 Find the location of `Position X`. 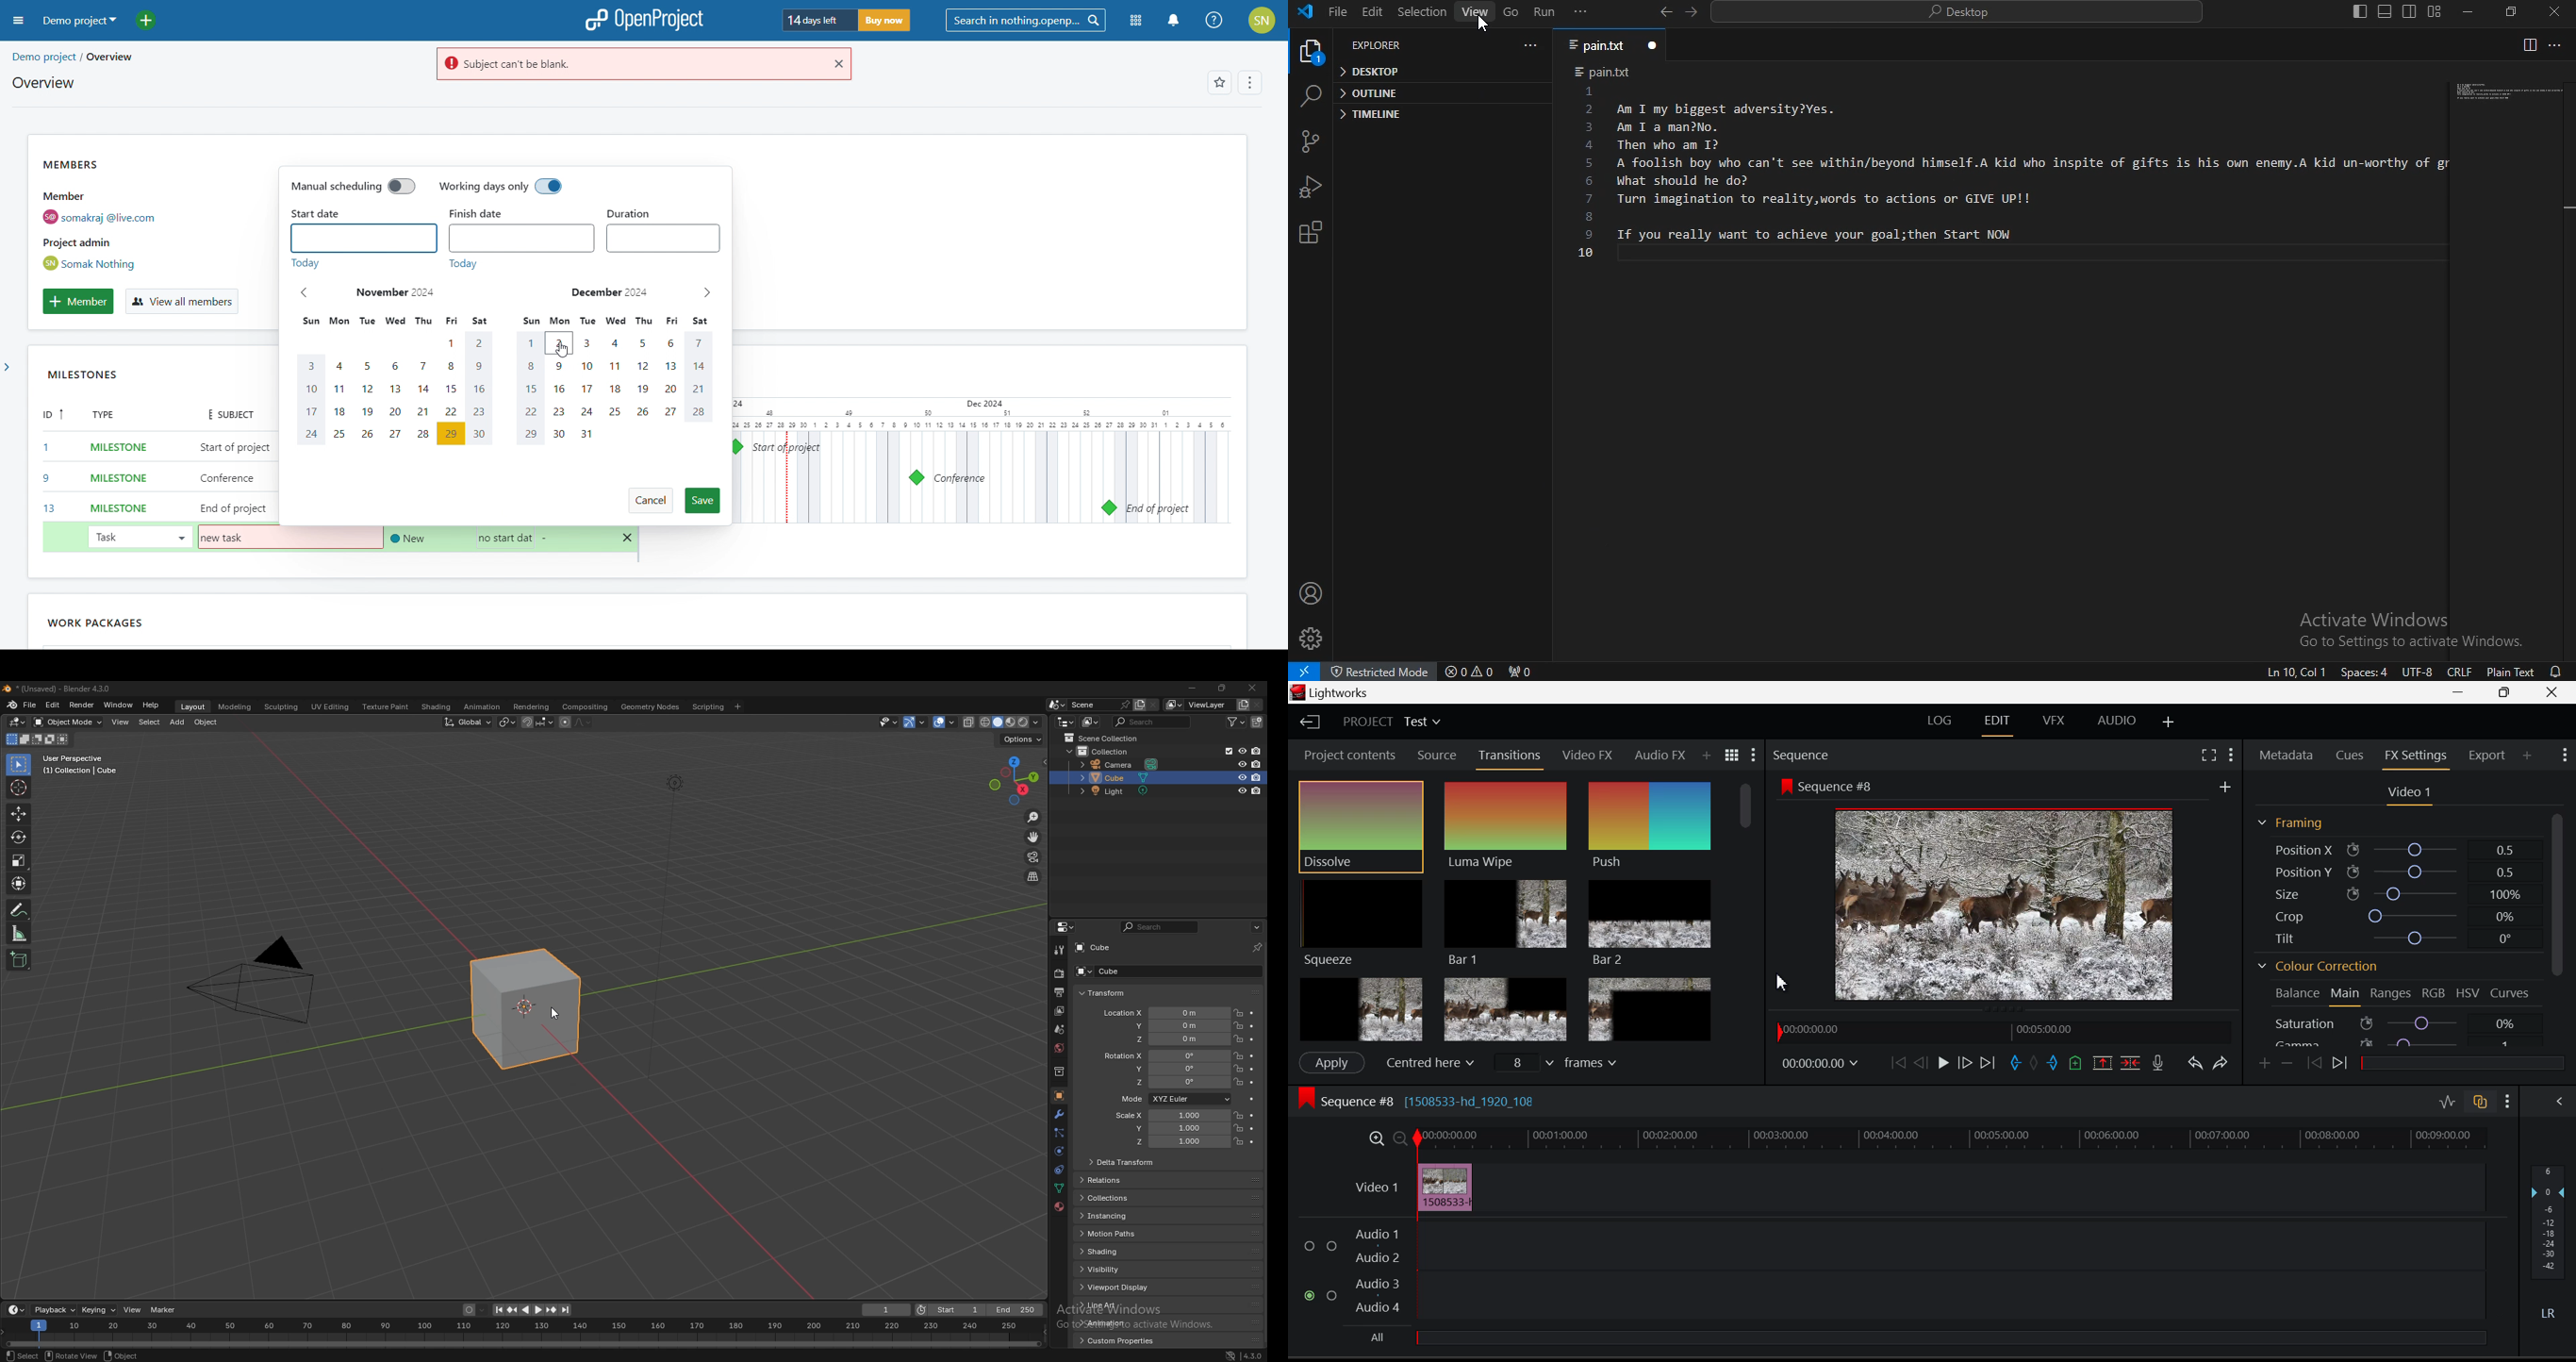

Position X is located at coordinates (2394, 849).